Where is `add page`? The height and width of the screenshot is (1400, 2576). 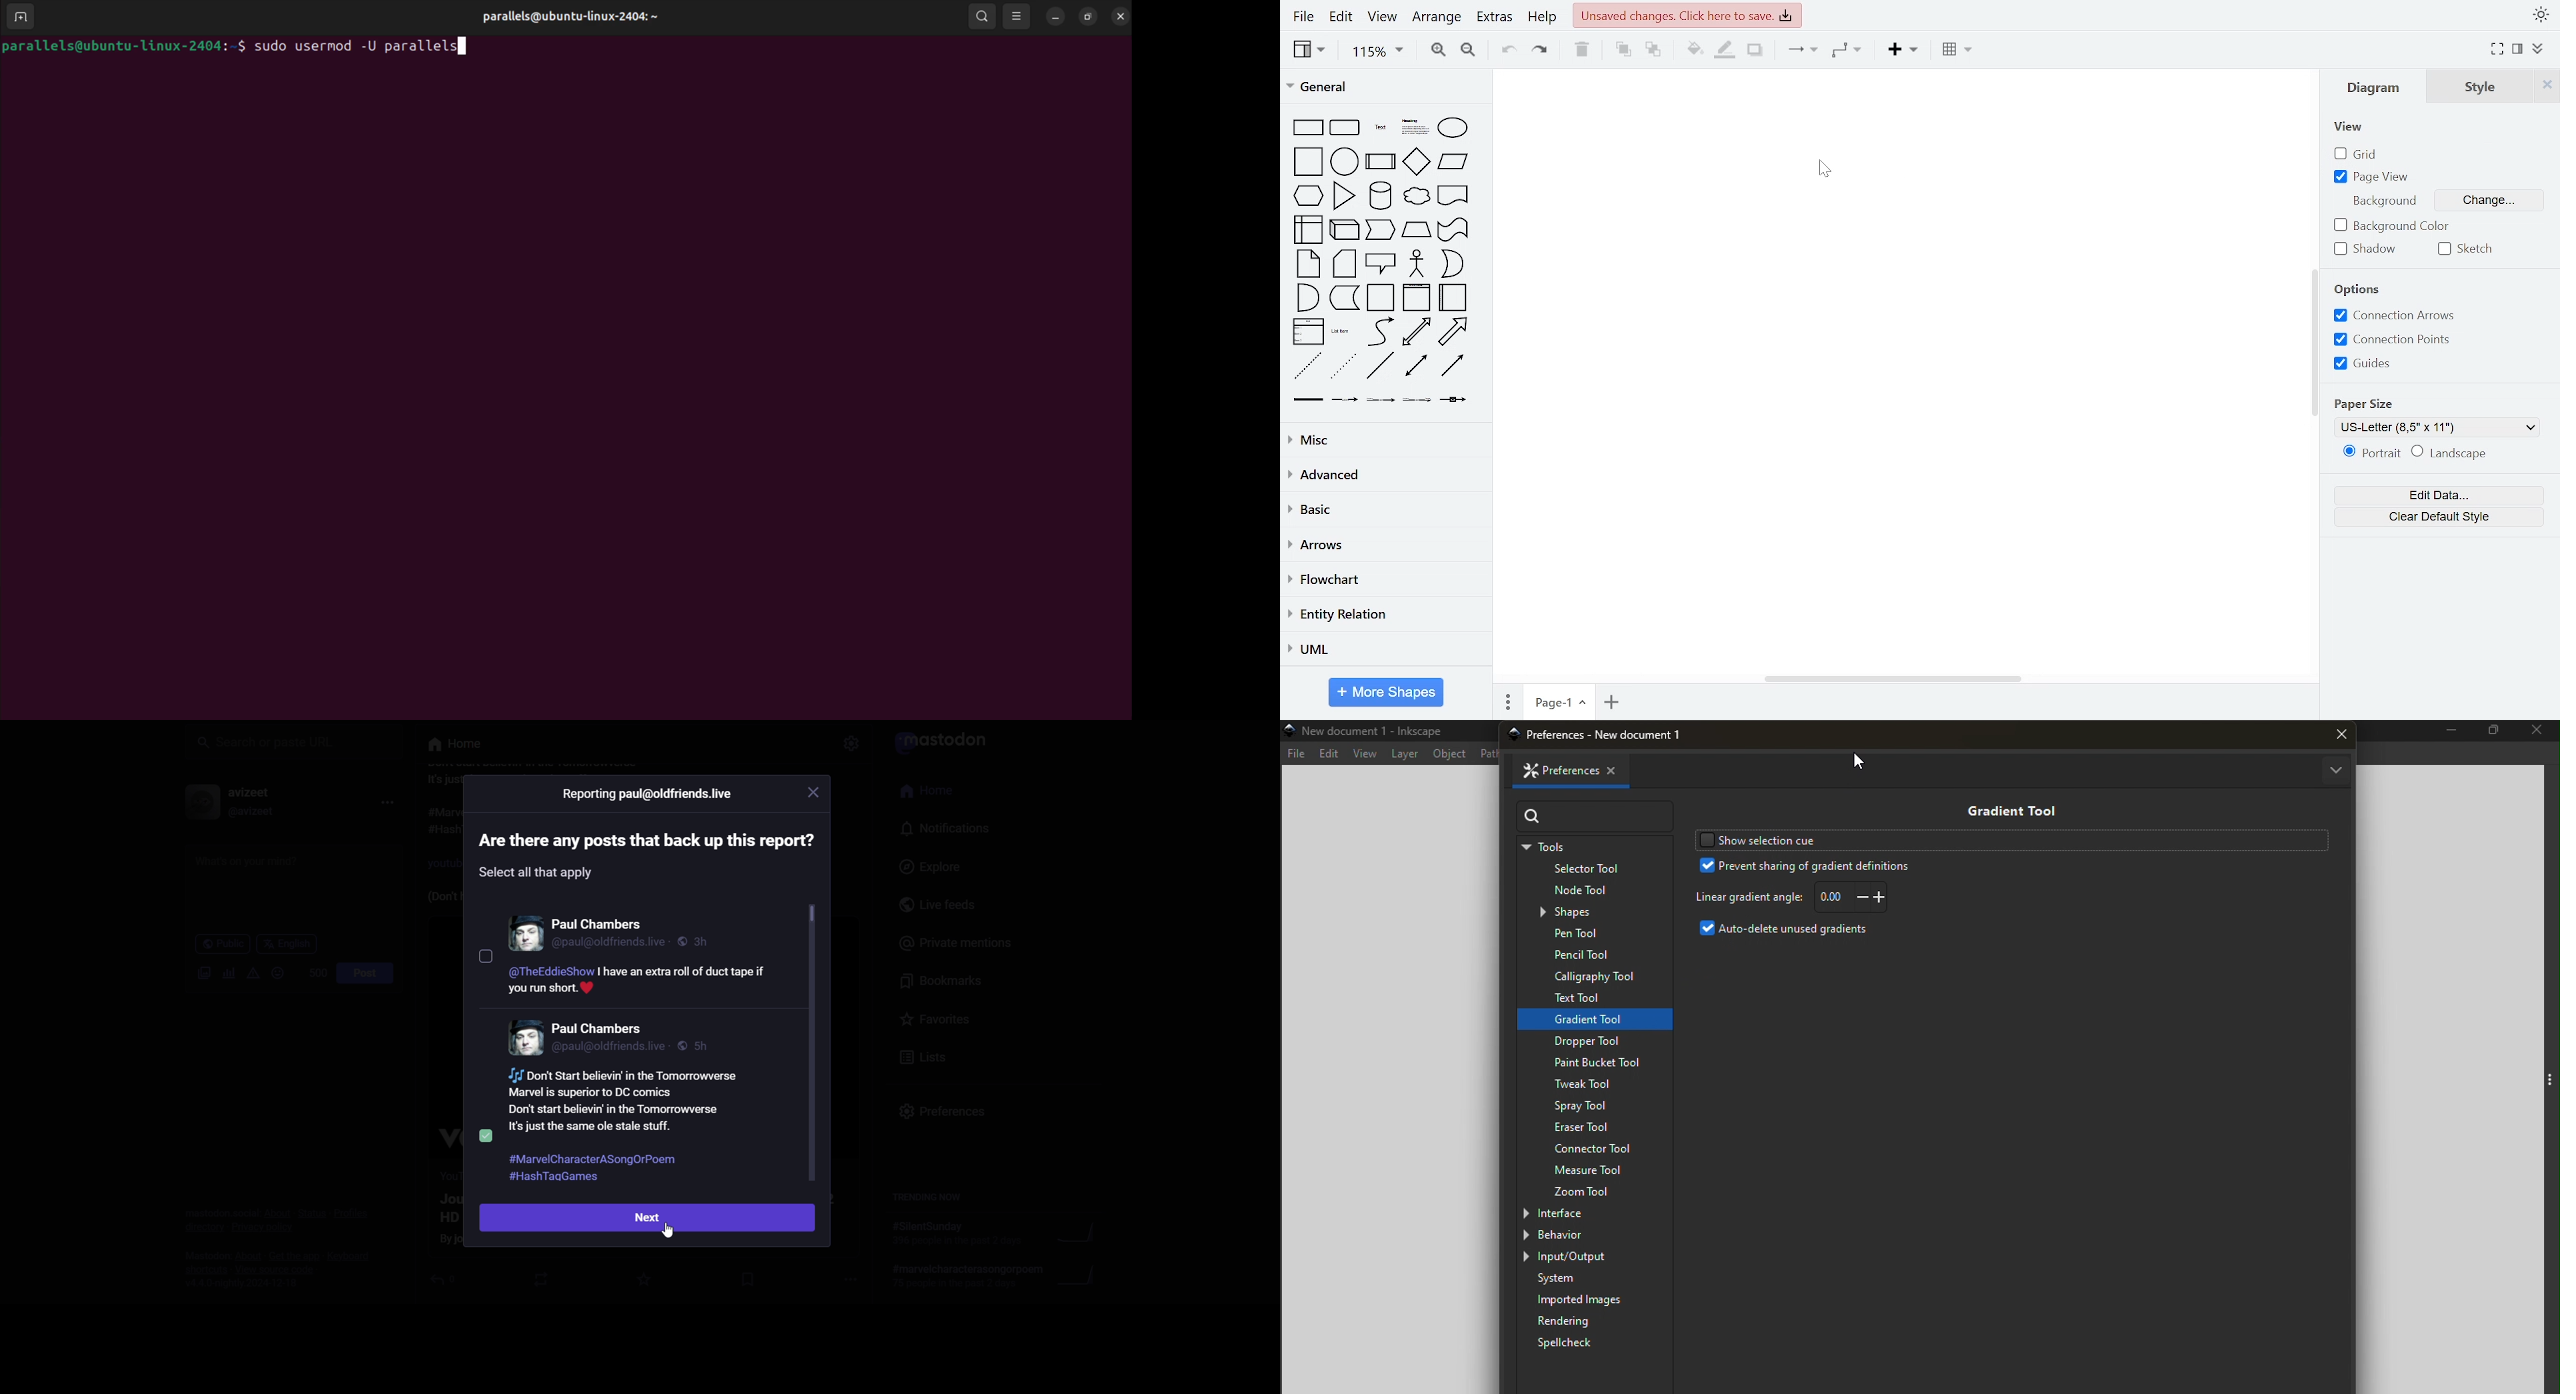 add page is located at coordinates (1614, 703).